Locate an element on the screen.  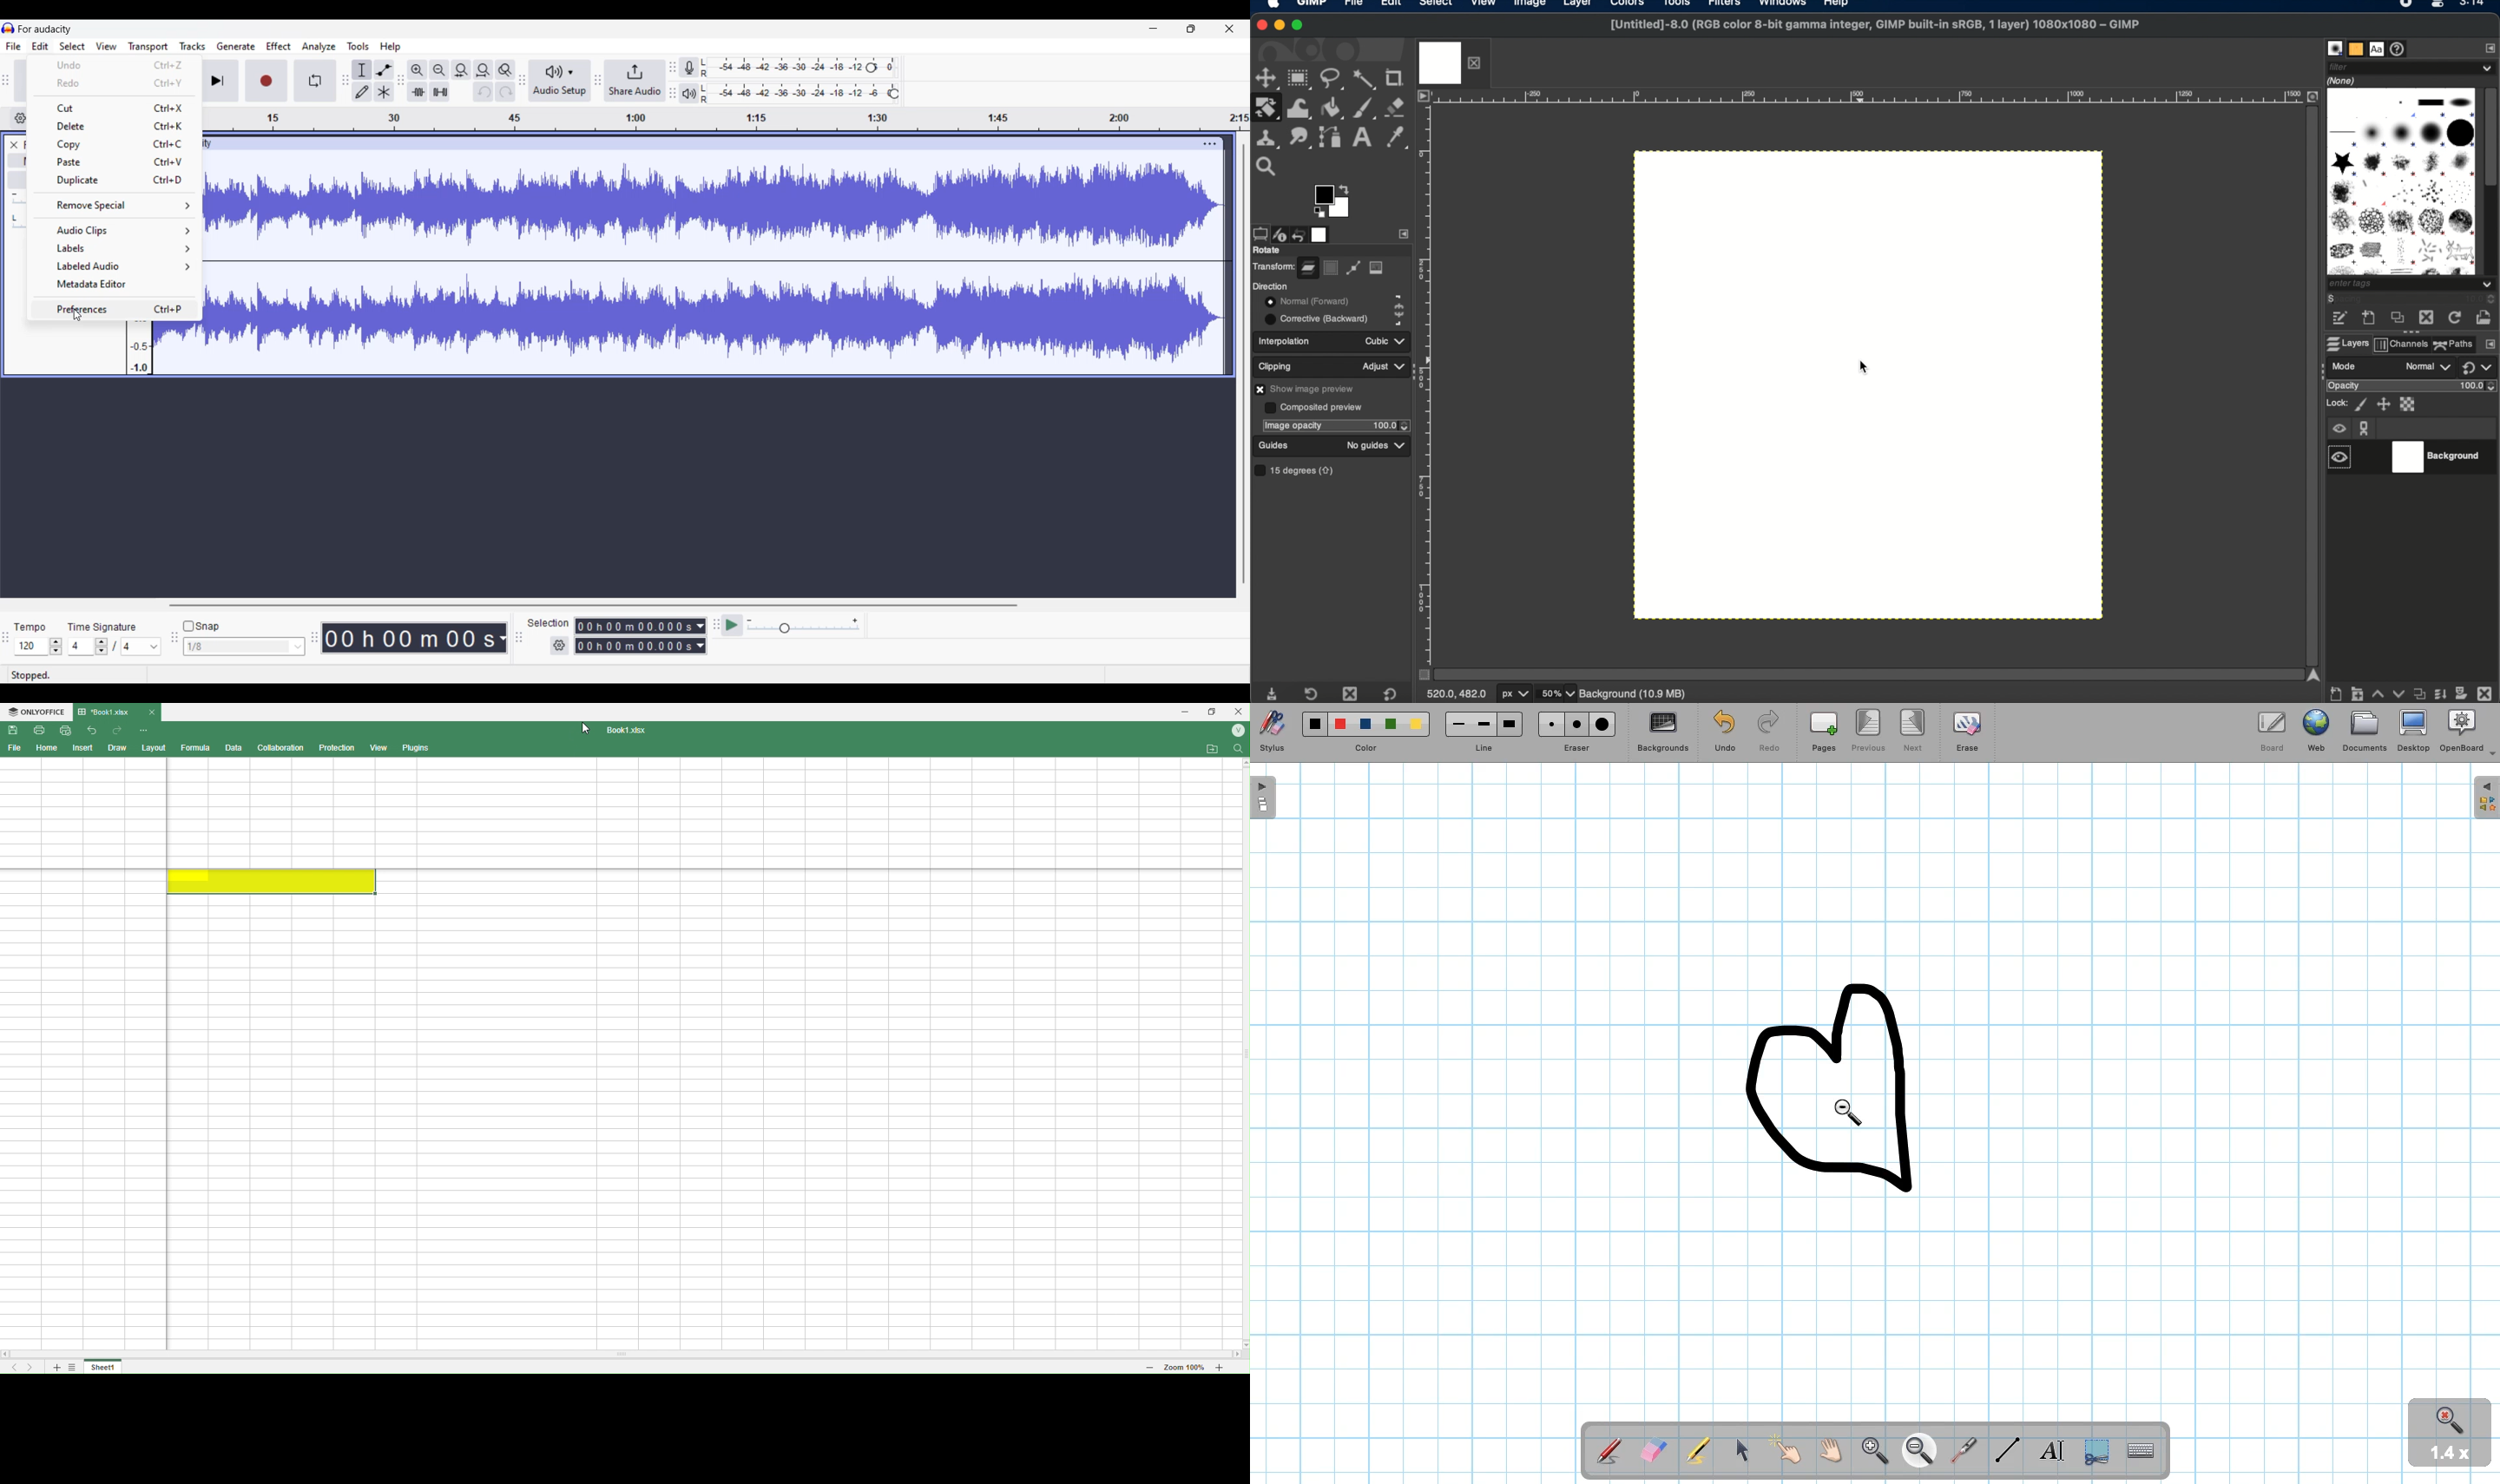
View is located at coordinates (379, 747).